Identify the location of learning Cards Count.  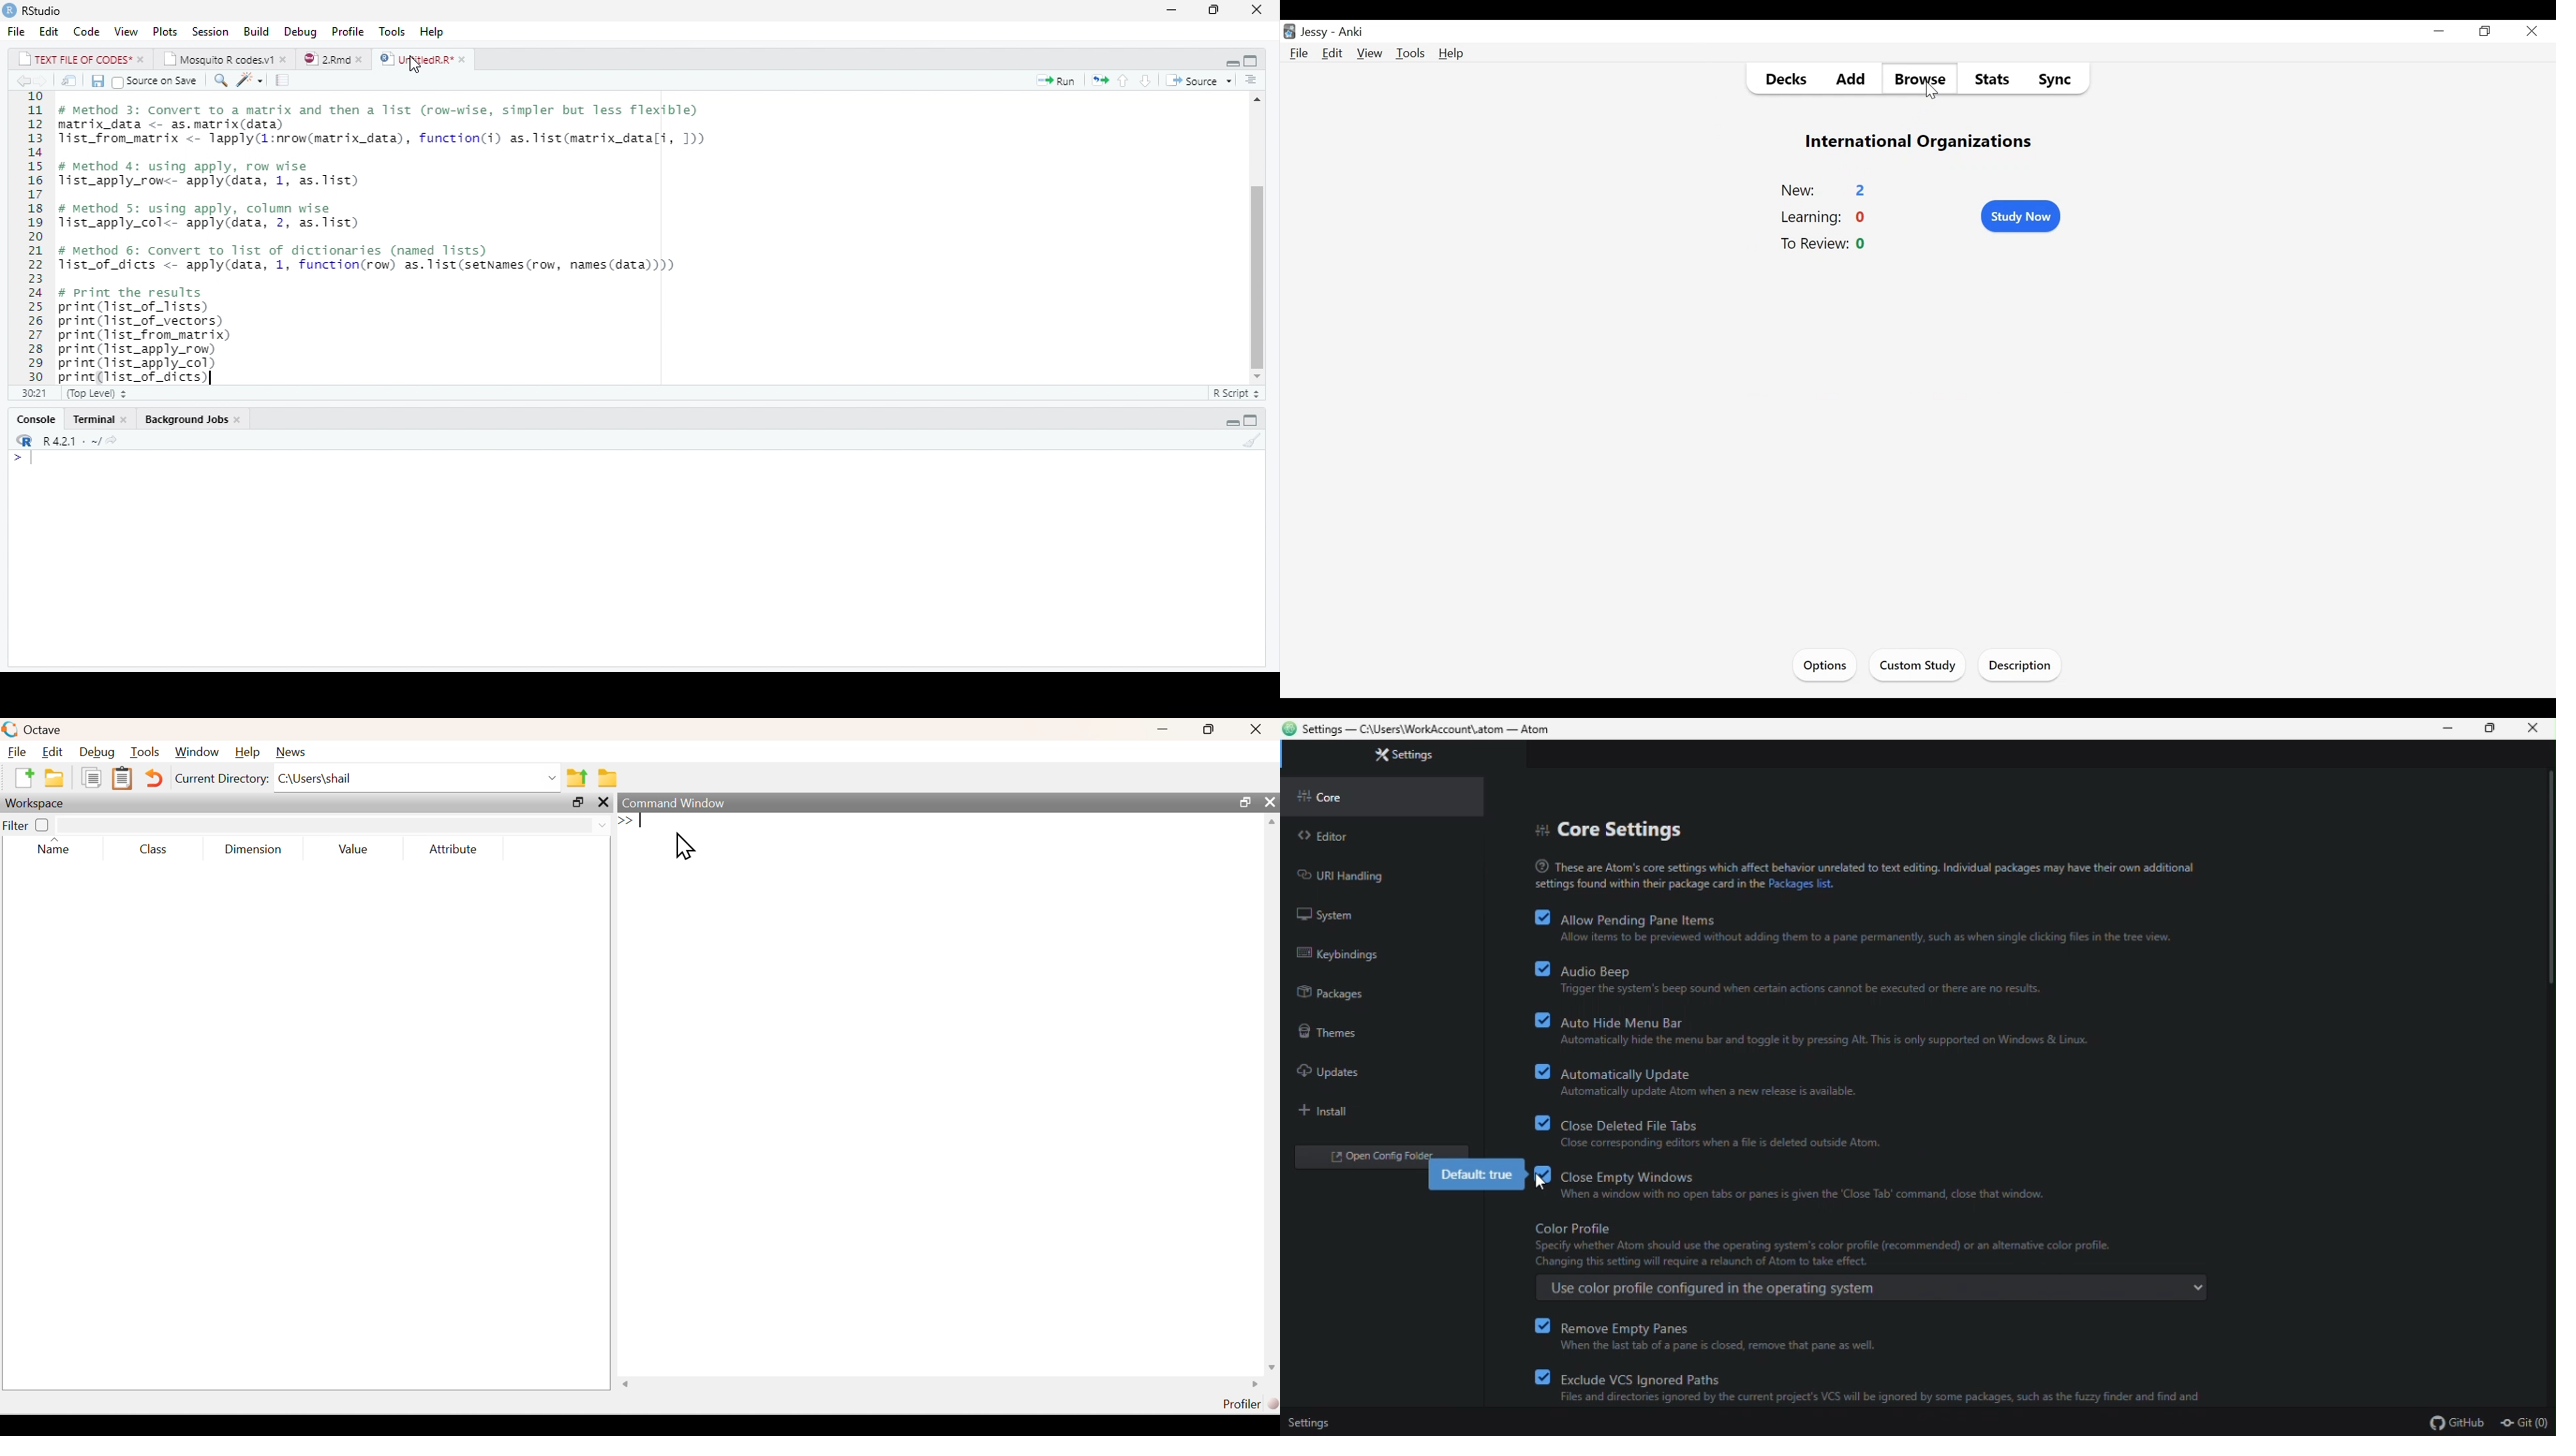
(1826, 219).